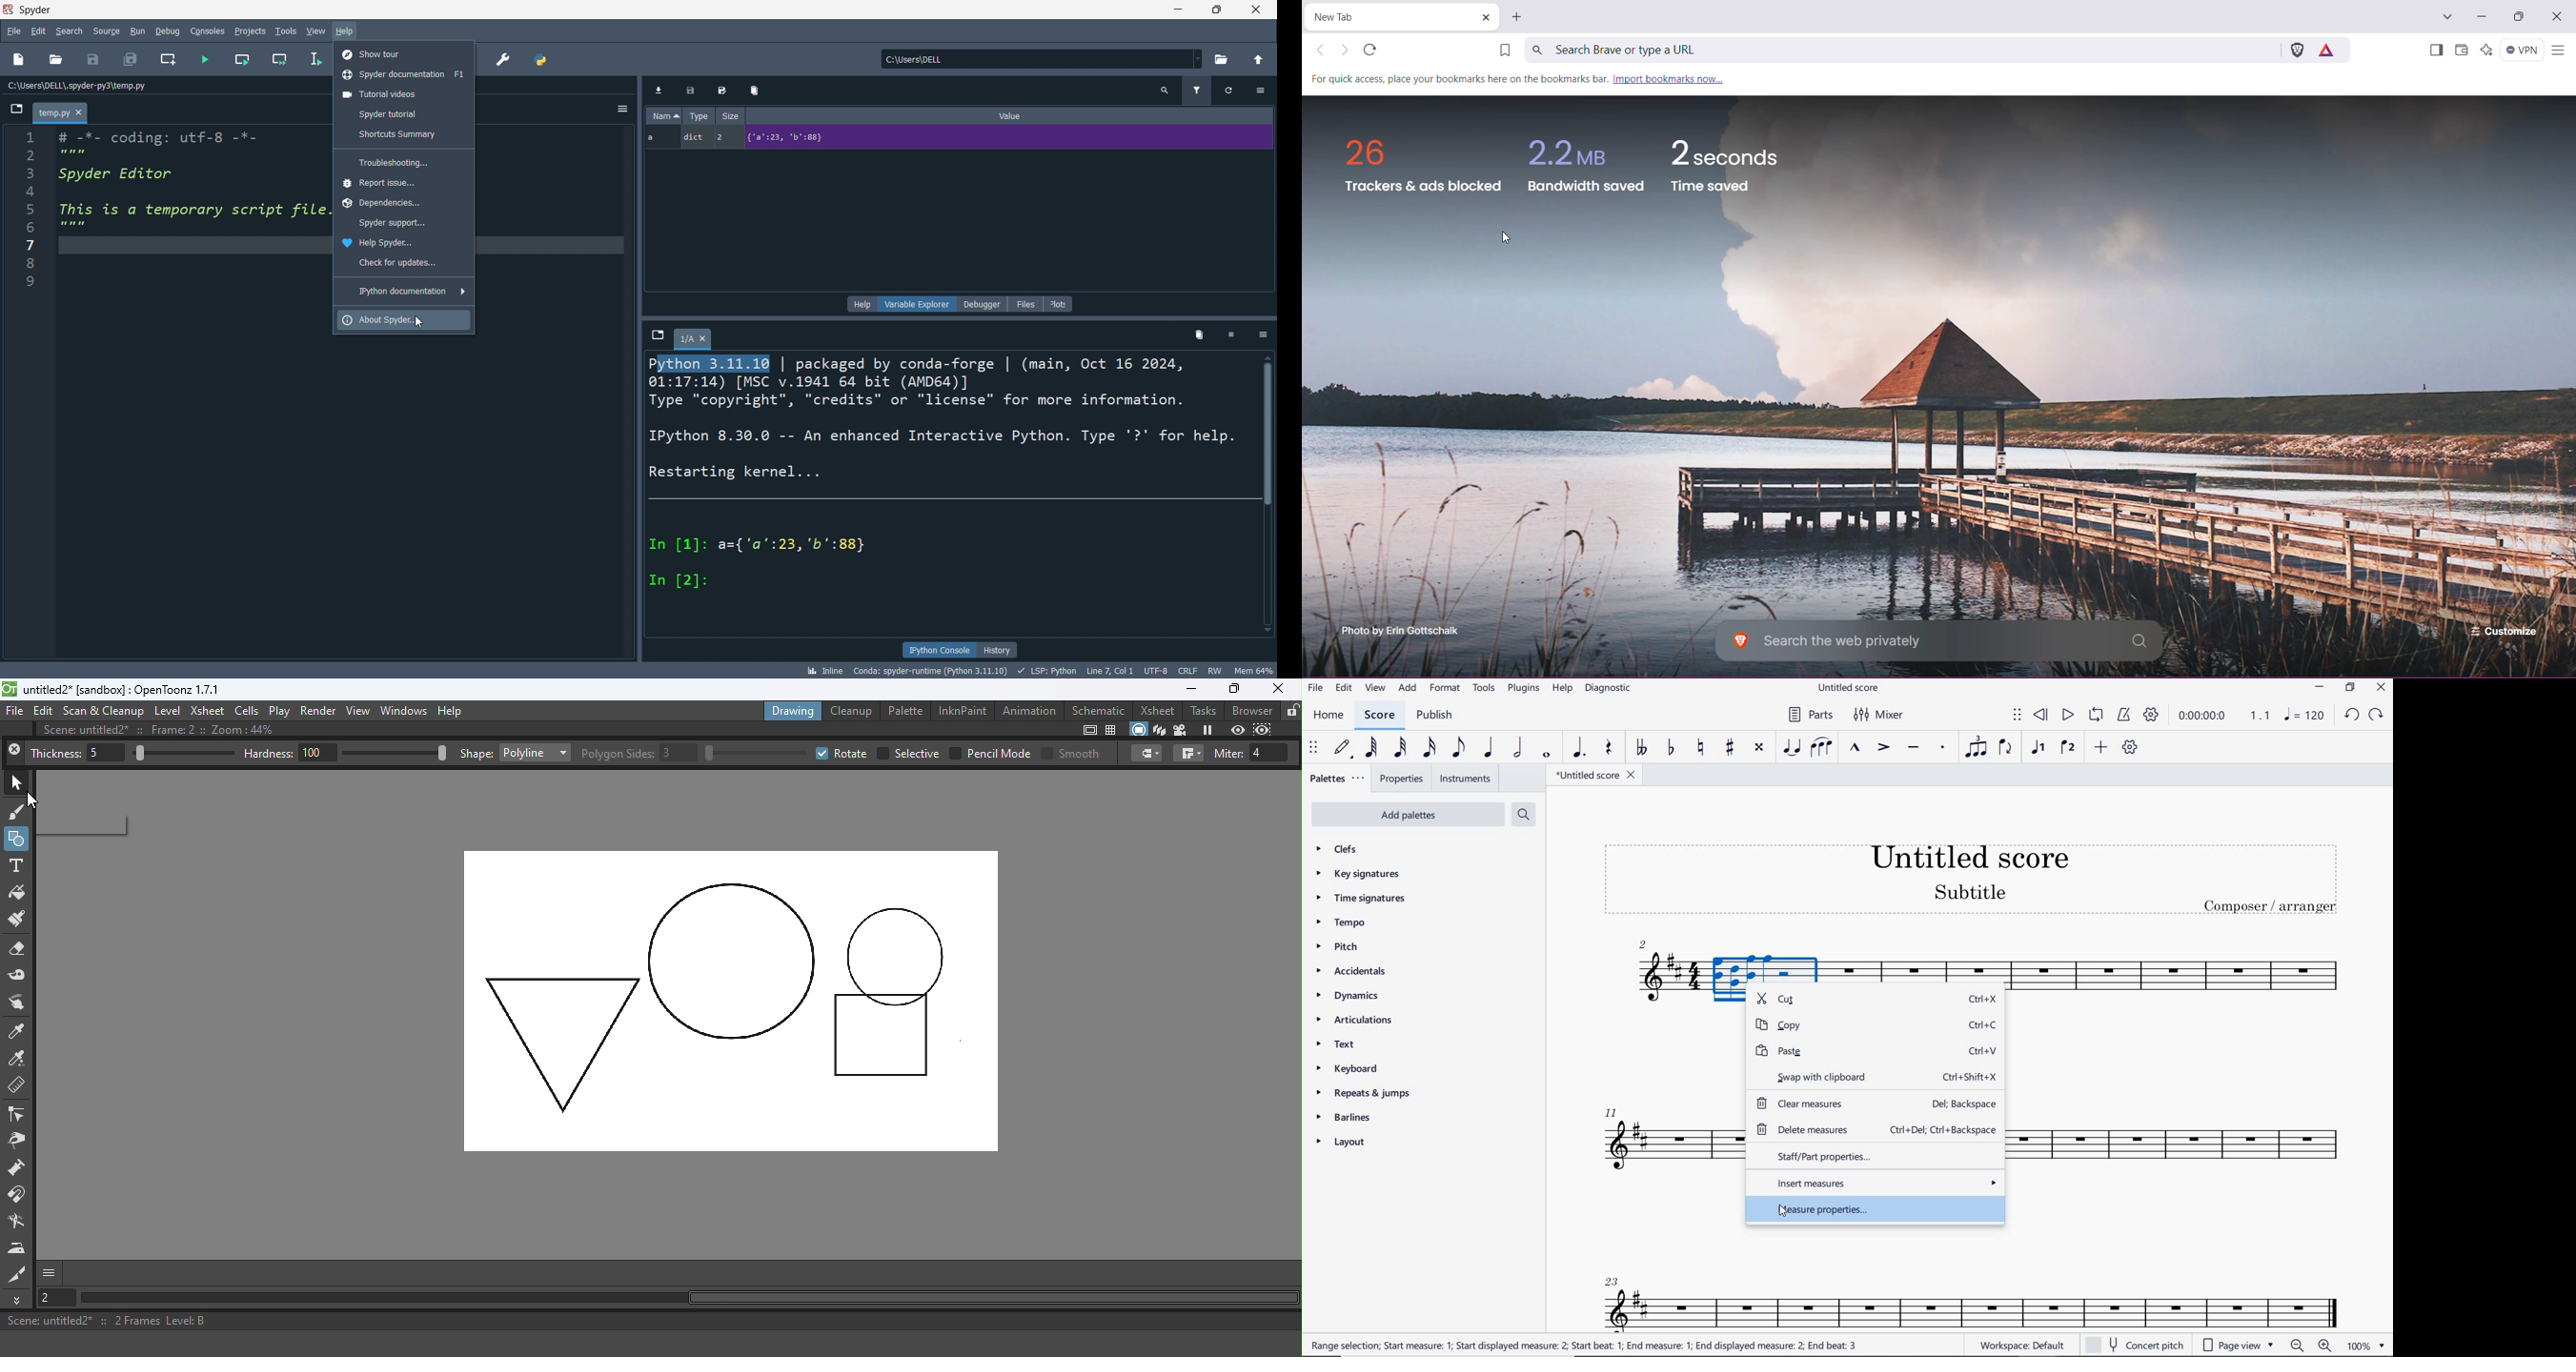 This screenshot has width=2576, height=1372. I want to click on Search, so click(1164, 91).